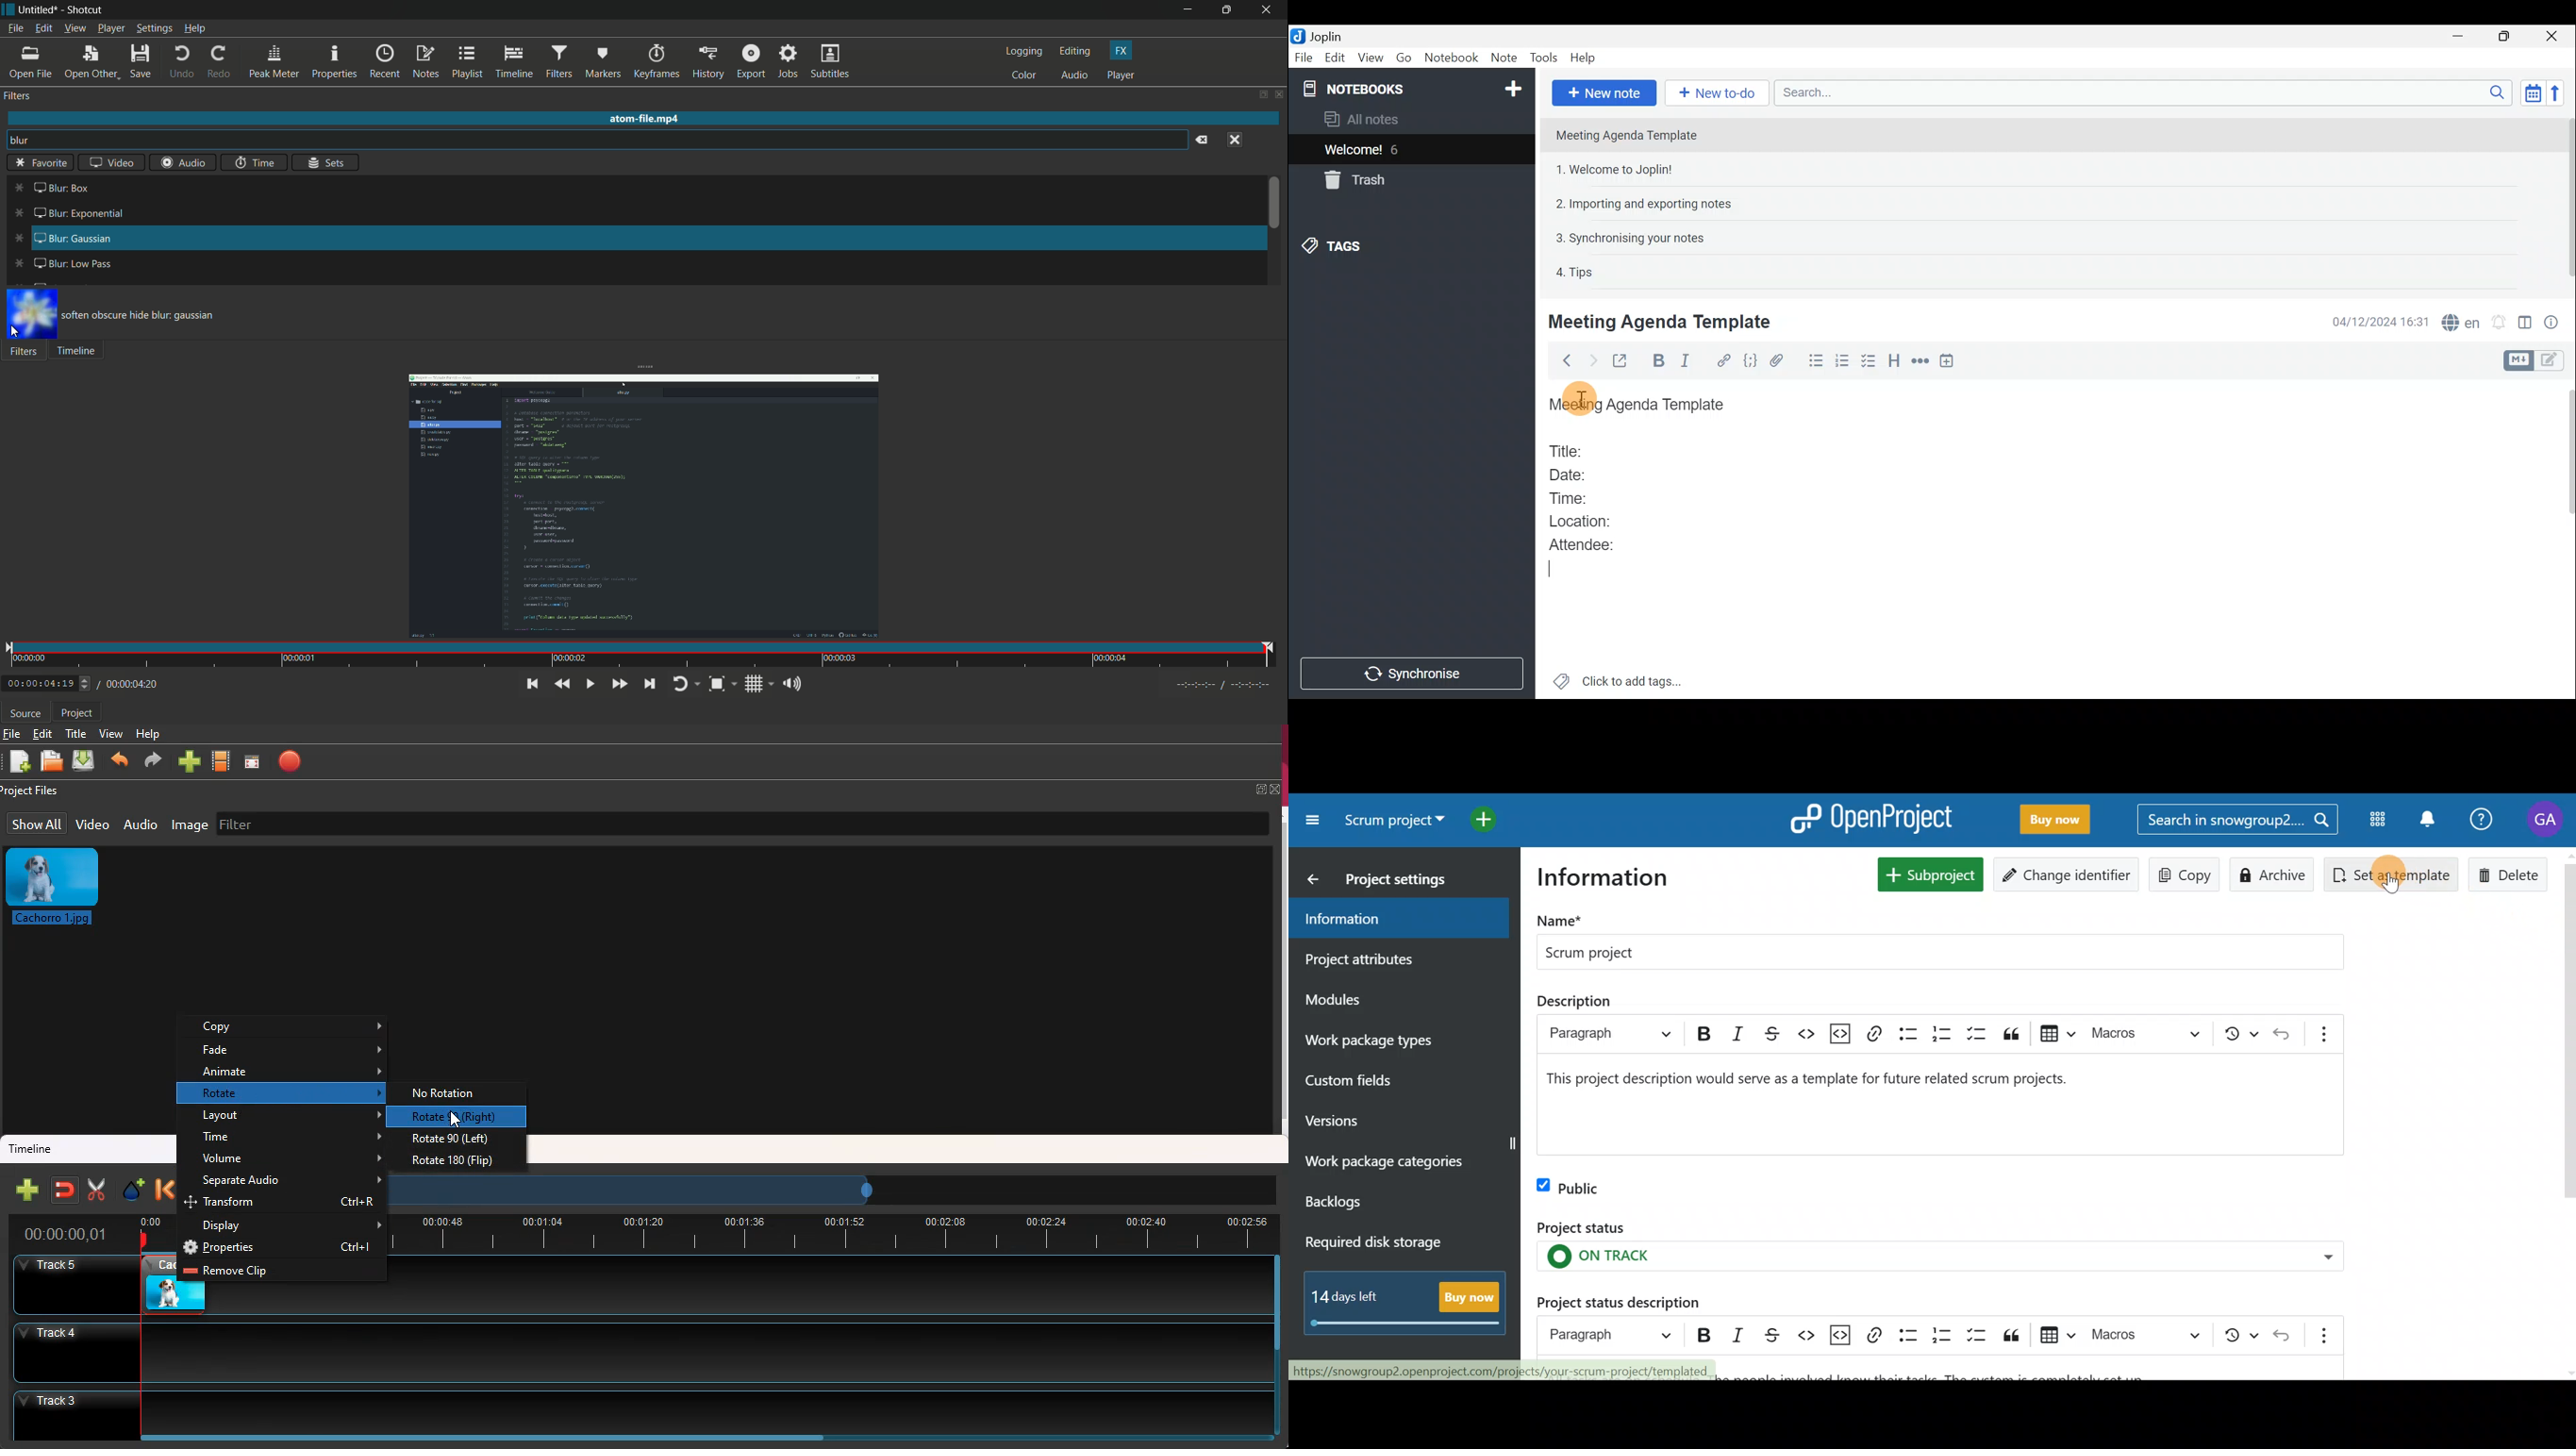 The width and height of the screenshot is (2576, 1456). Describe the element at coordinates (1636, 678) in the screenshot. I see `Click to add tags` at that location.